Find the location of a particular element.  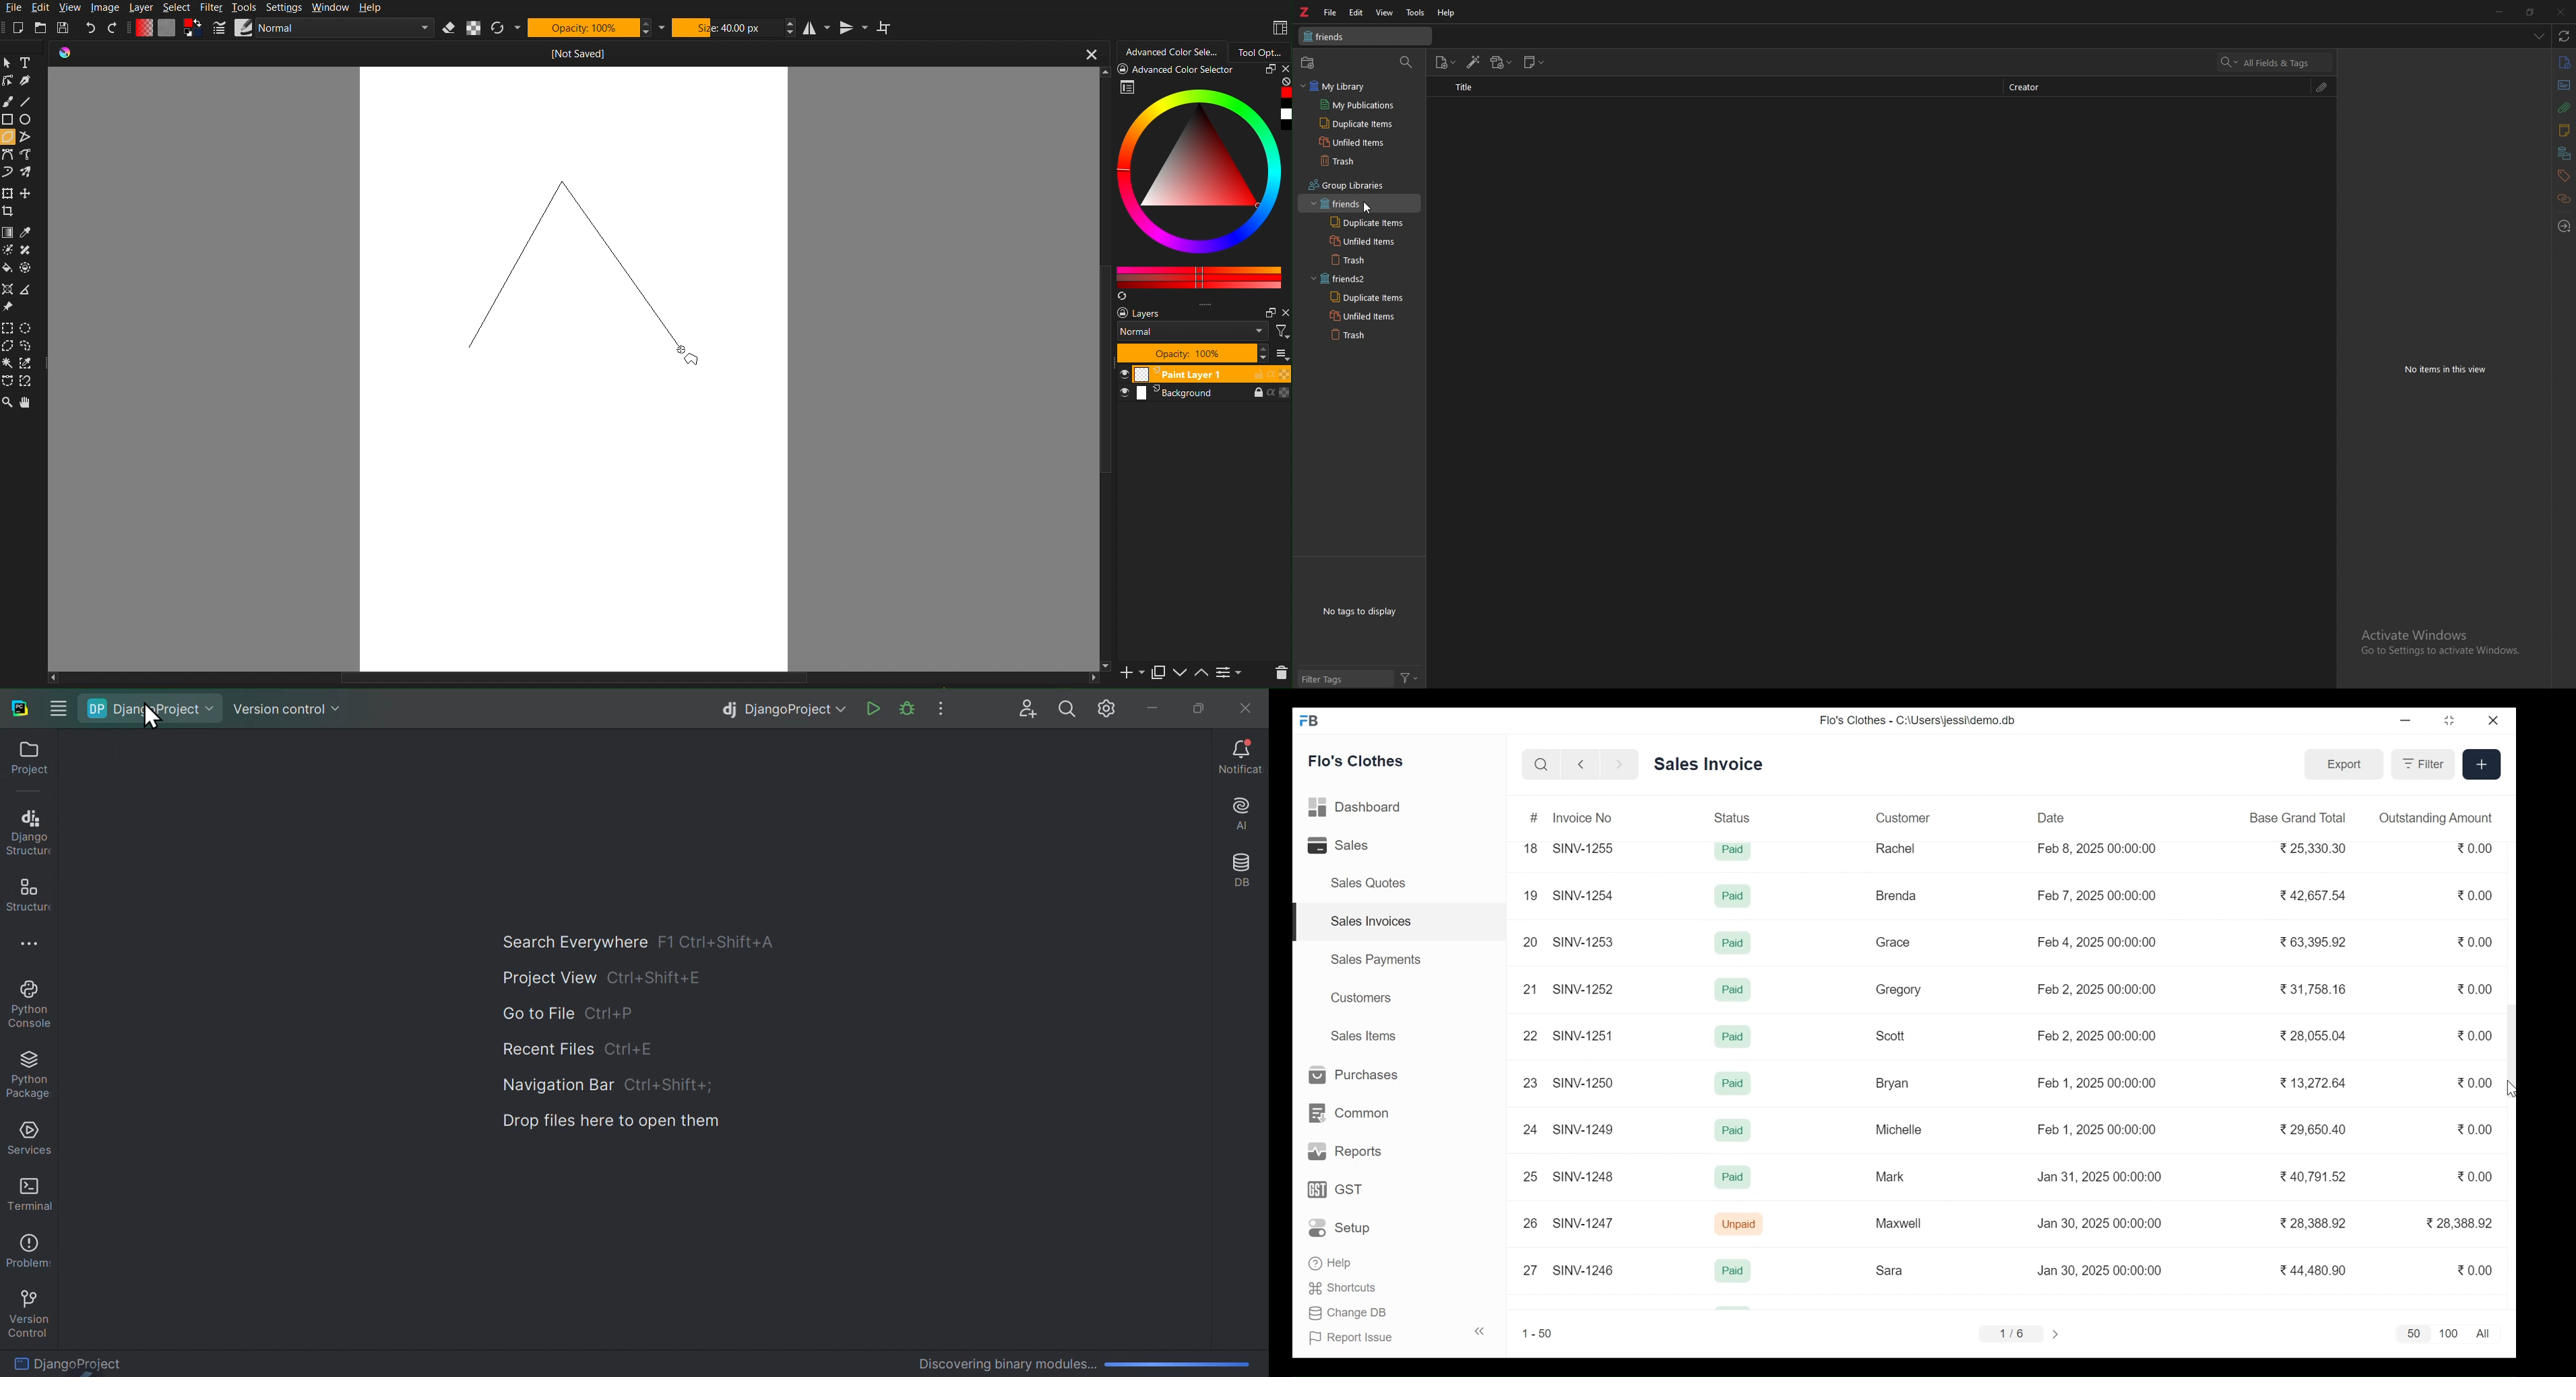

Common is located at coordinates (1347, 1114).